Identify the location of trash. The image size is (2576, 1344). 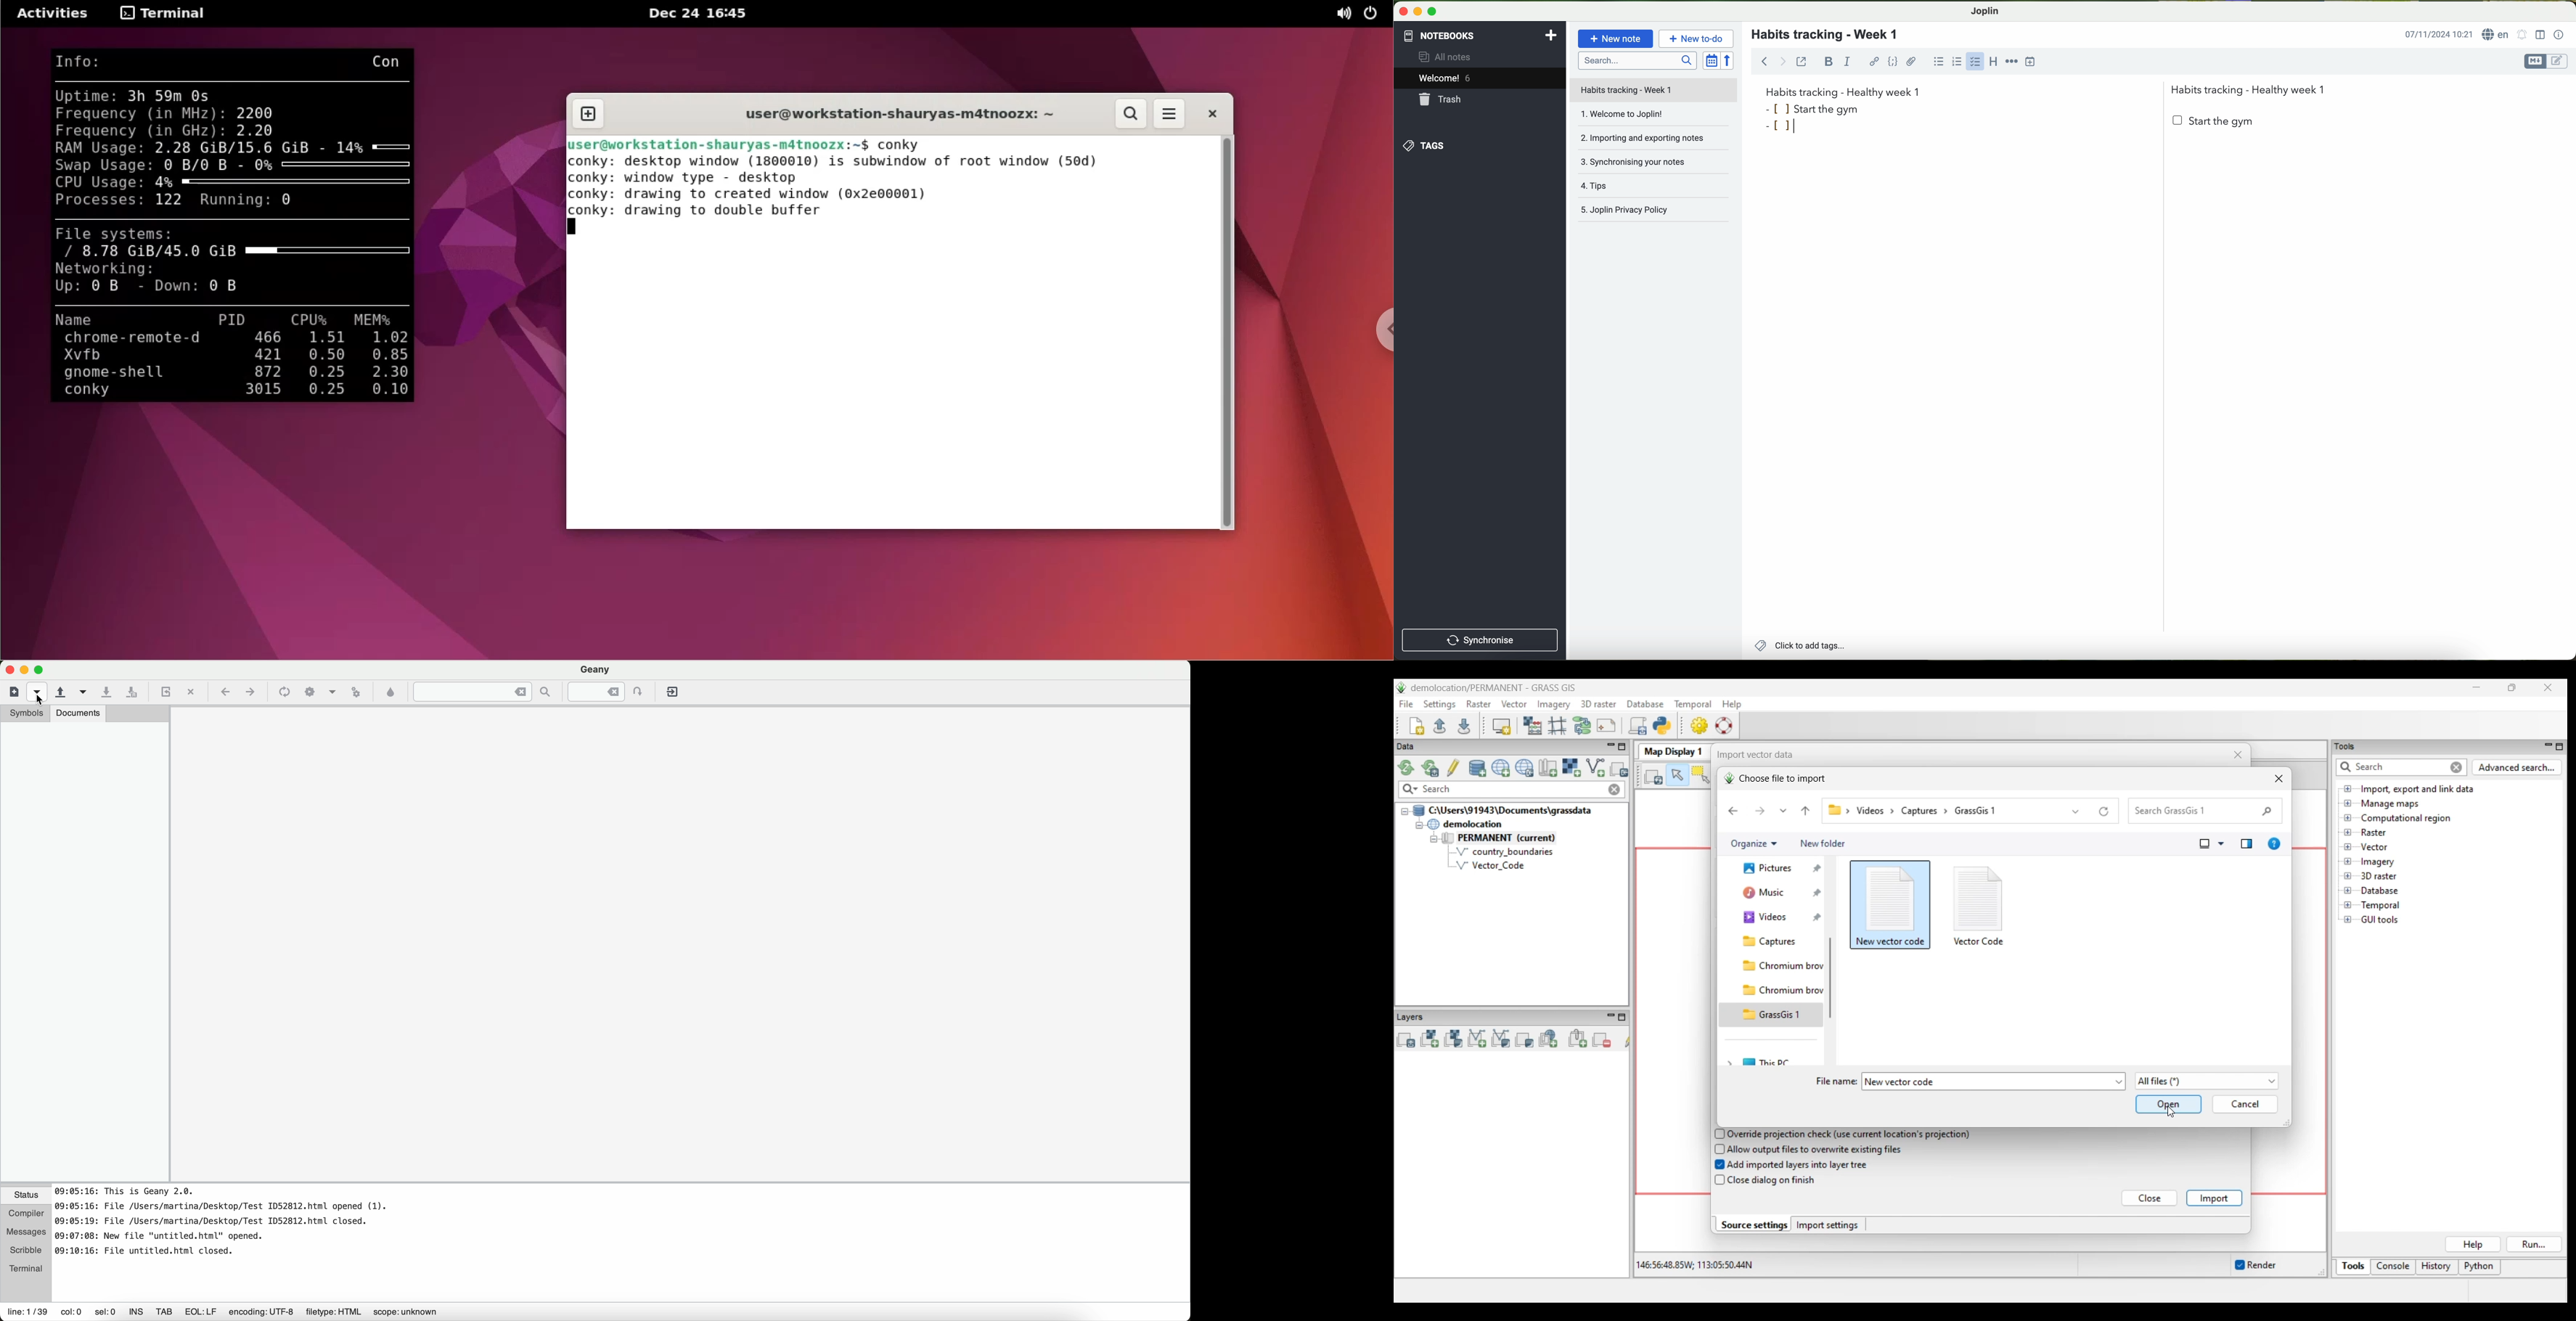
(1441, 99).